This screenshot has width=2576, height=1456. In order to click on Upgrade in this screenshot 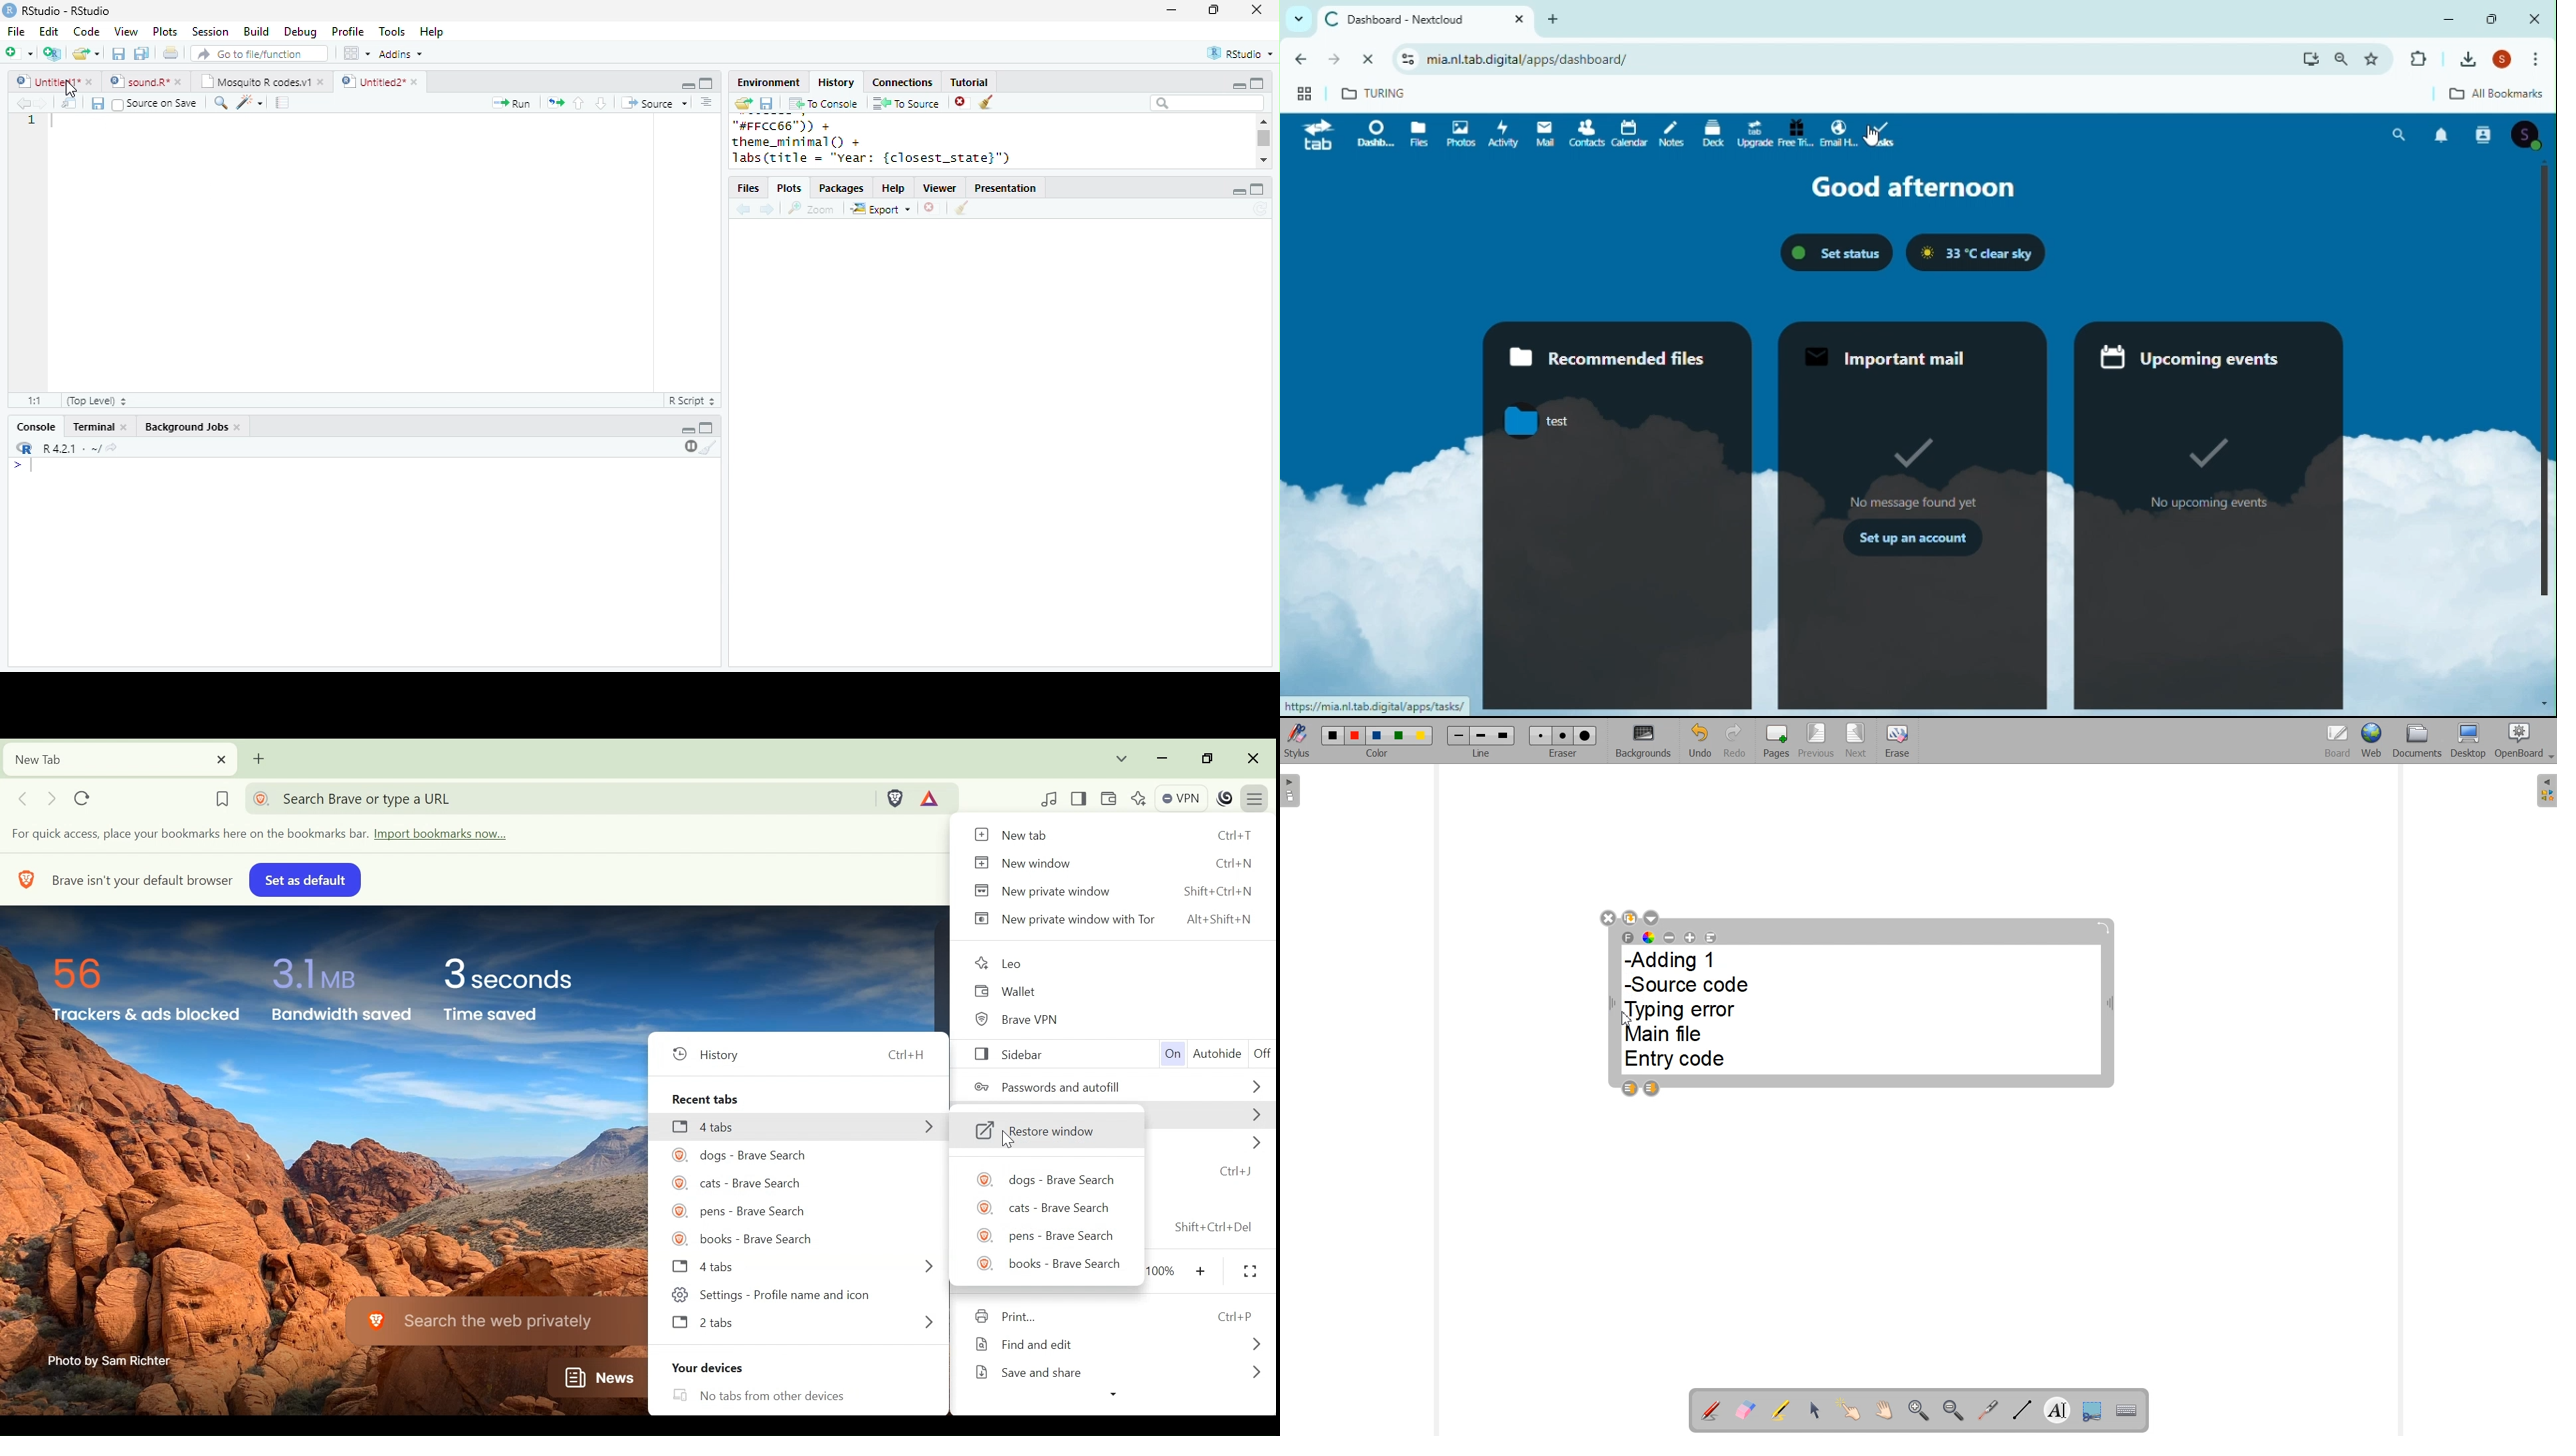, I will do `click(1757, 134)`.